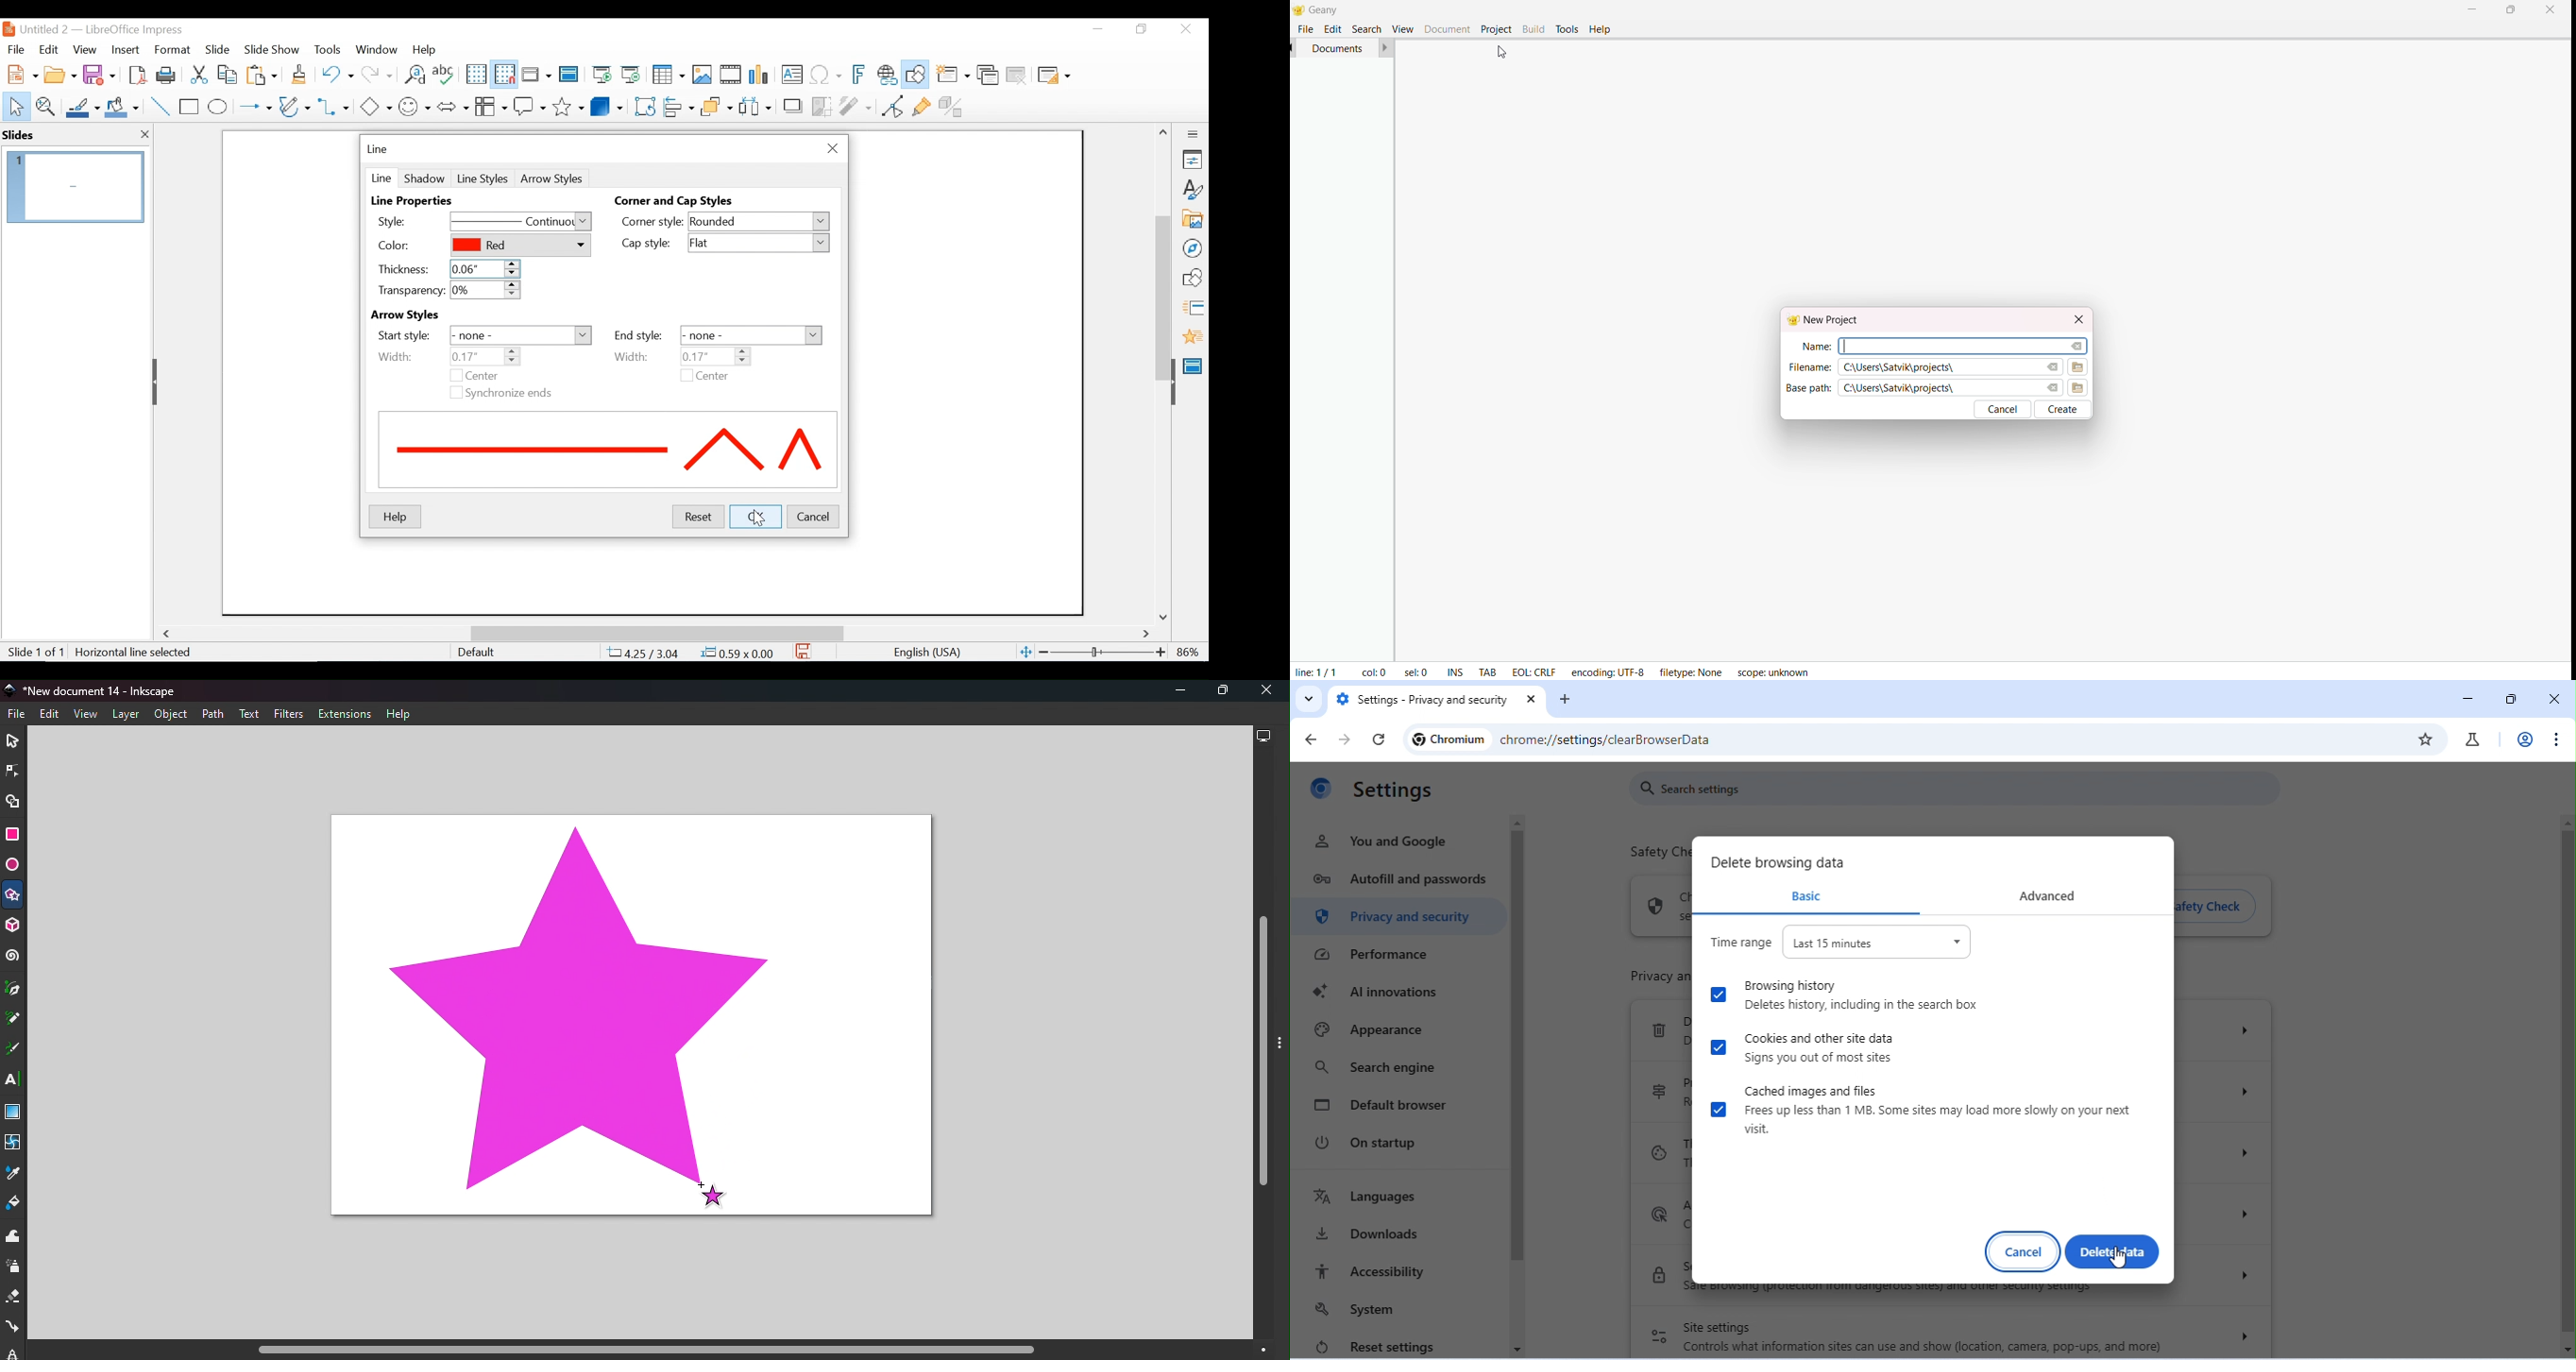 The height and width of the screenshot is (1372, 2576). I want to click on safety check, so click(2218, 908).